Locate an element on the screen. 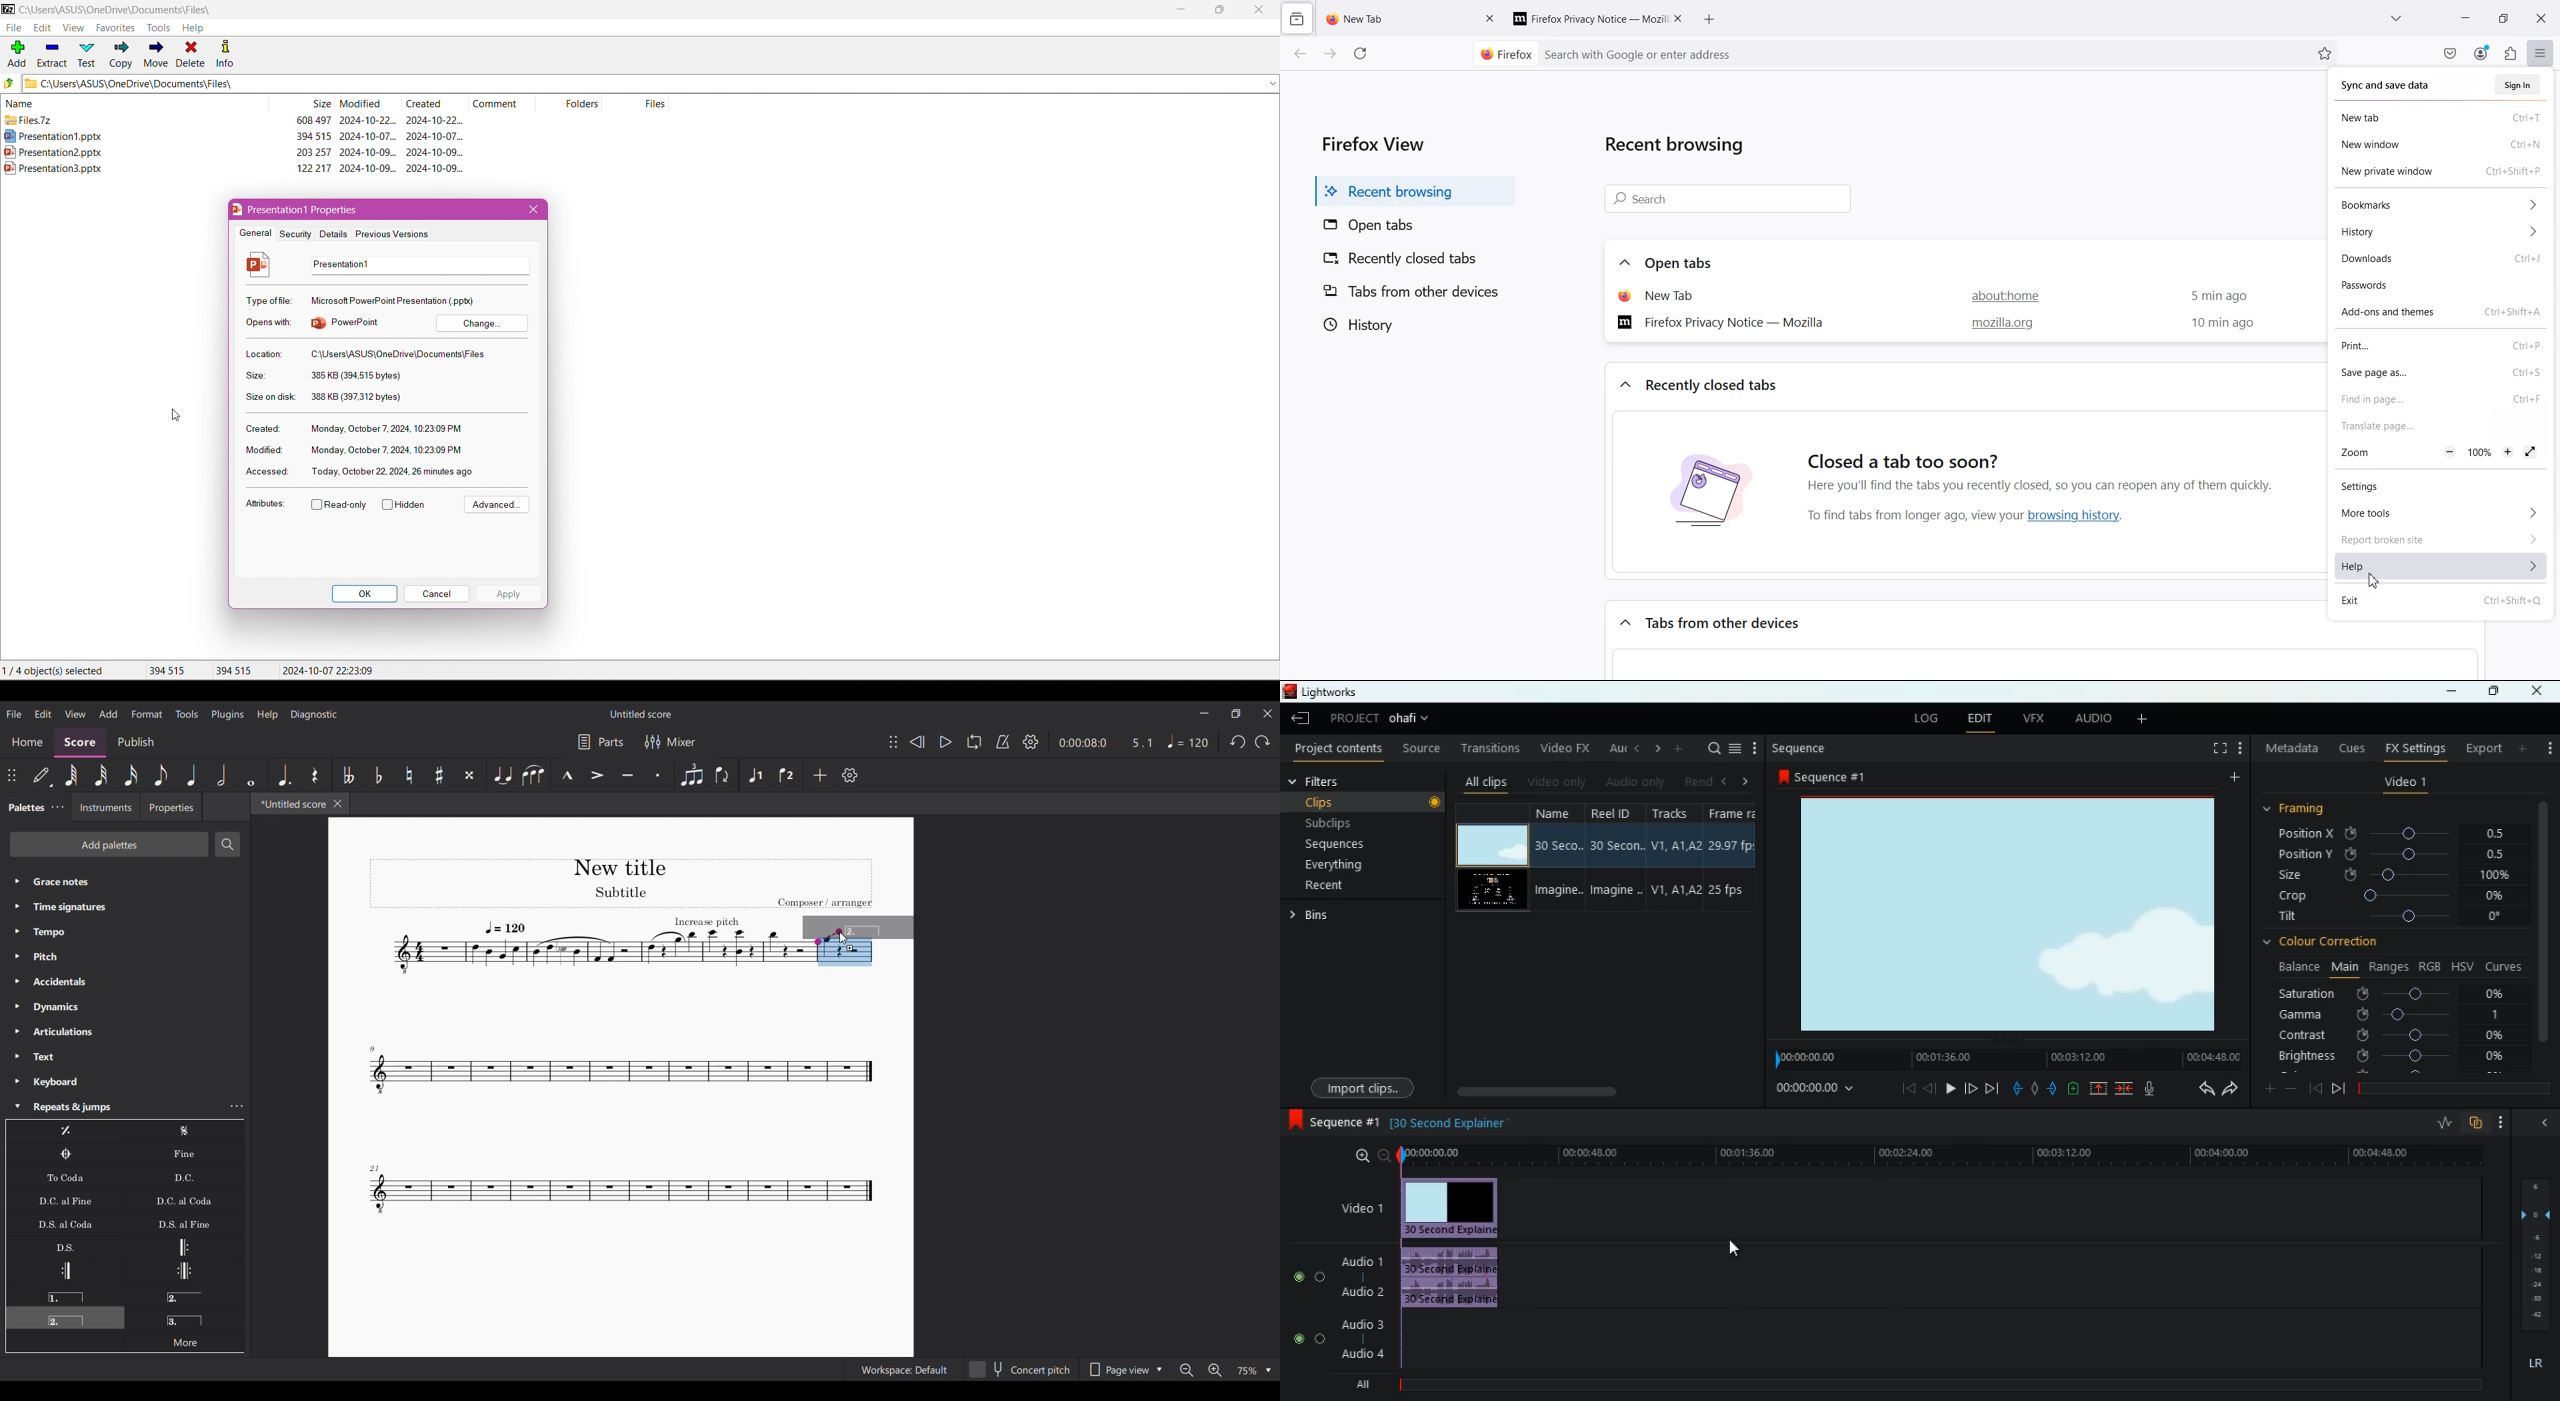 The height and width of the screenshot is (1428, 2576). Close Properties is located at coordinates (533, 210).